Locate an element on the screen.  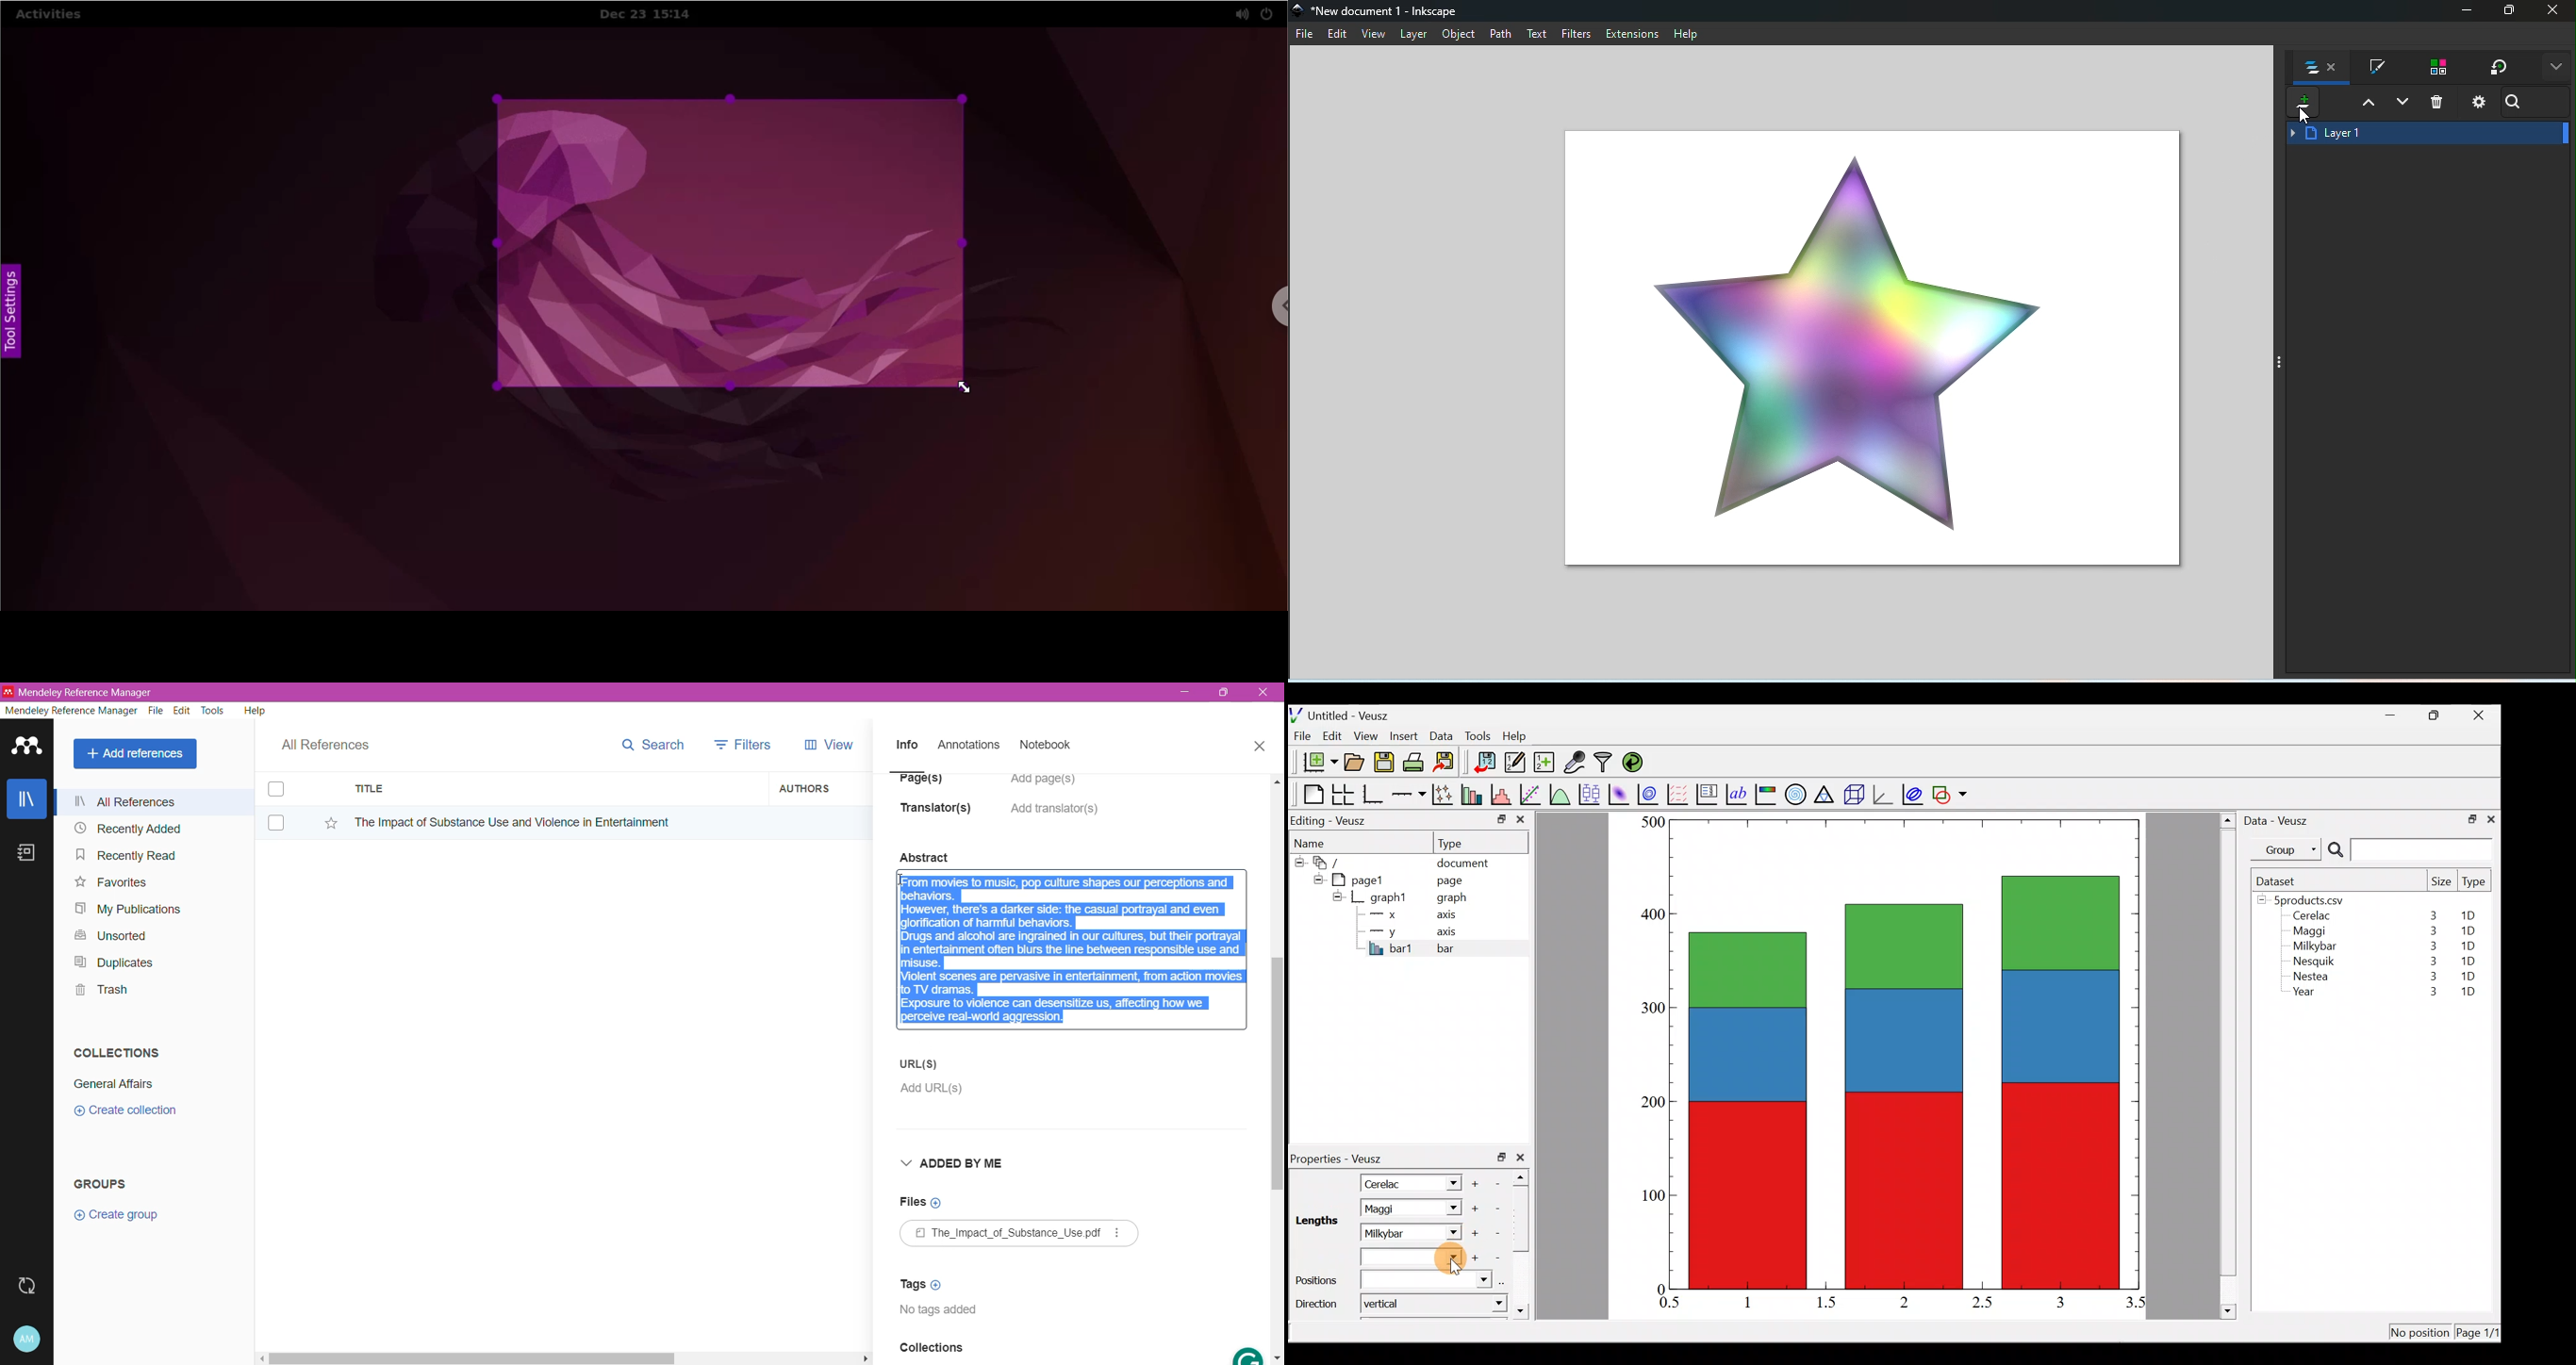
Available File is located at coordinates (1023, 1235).